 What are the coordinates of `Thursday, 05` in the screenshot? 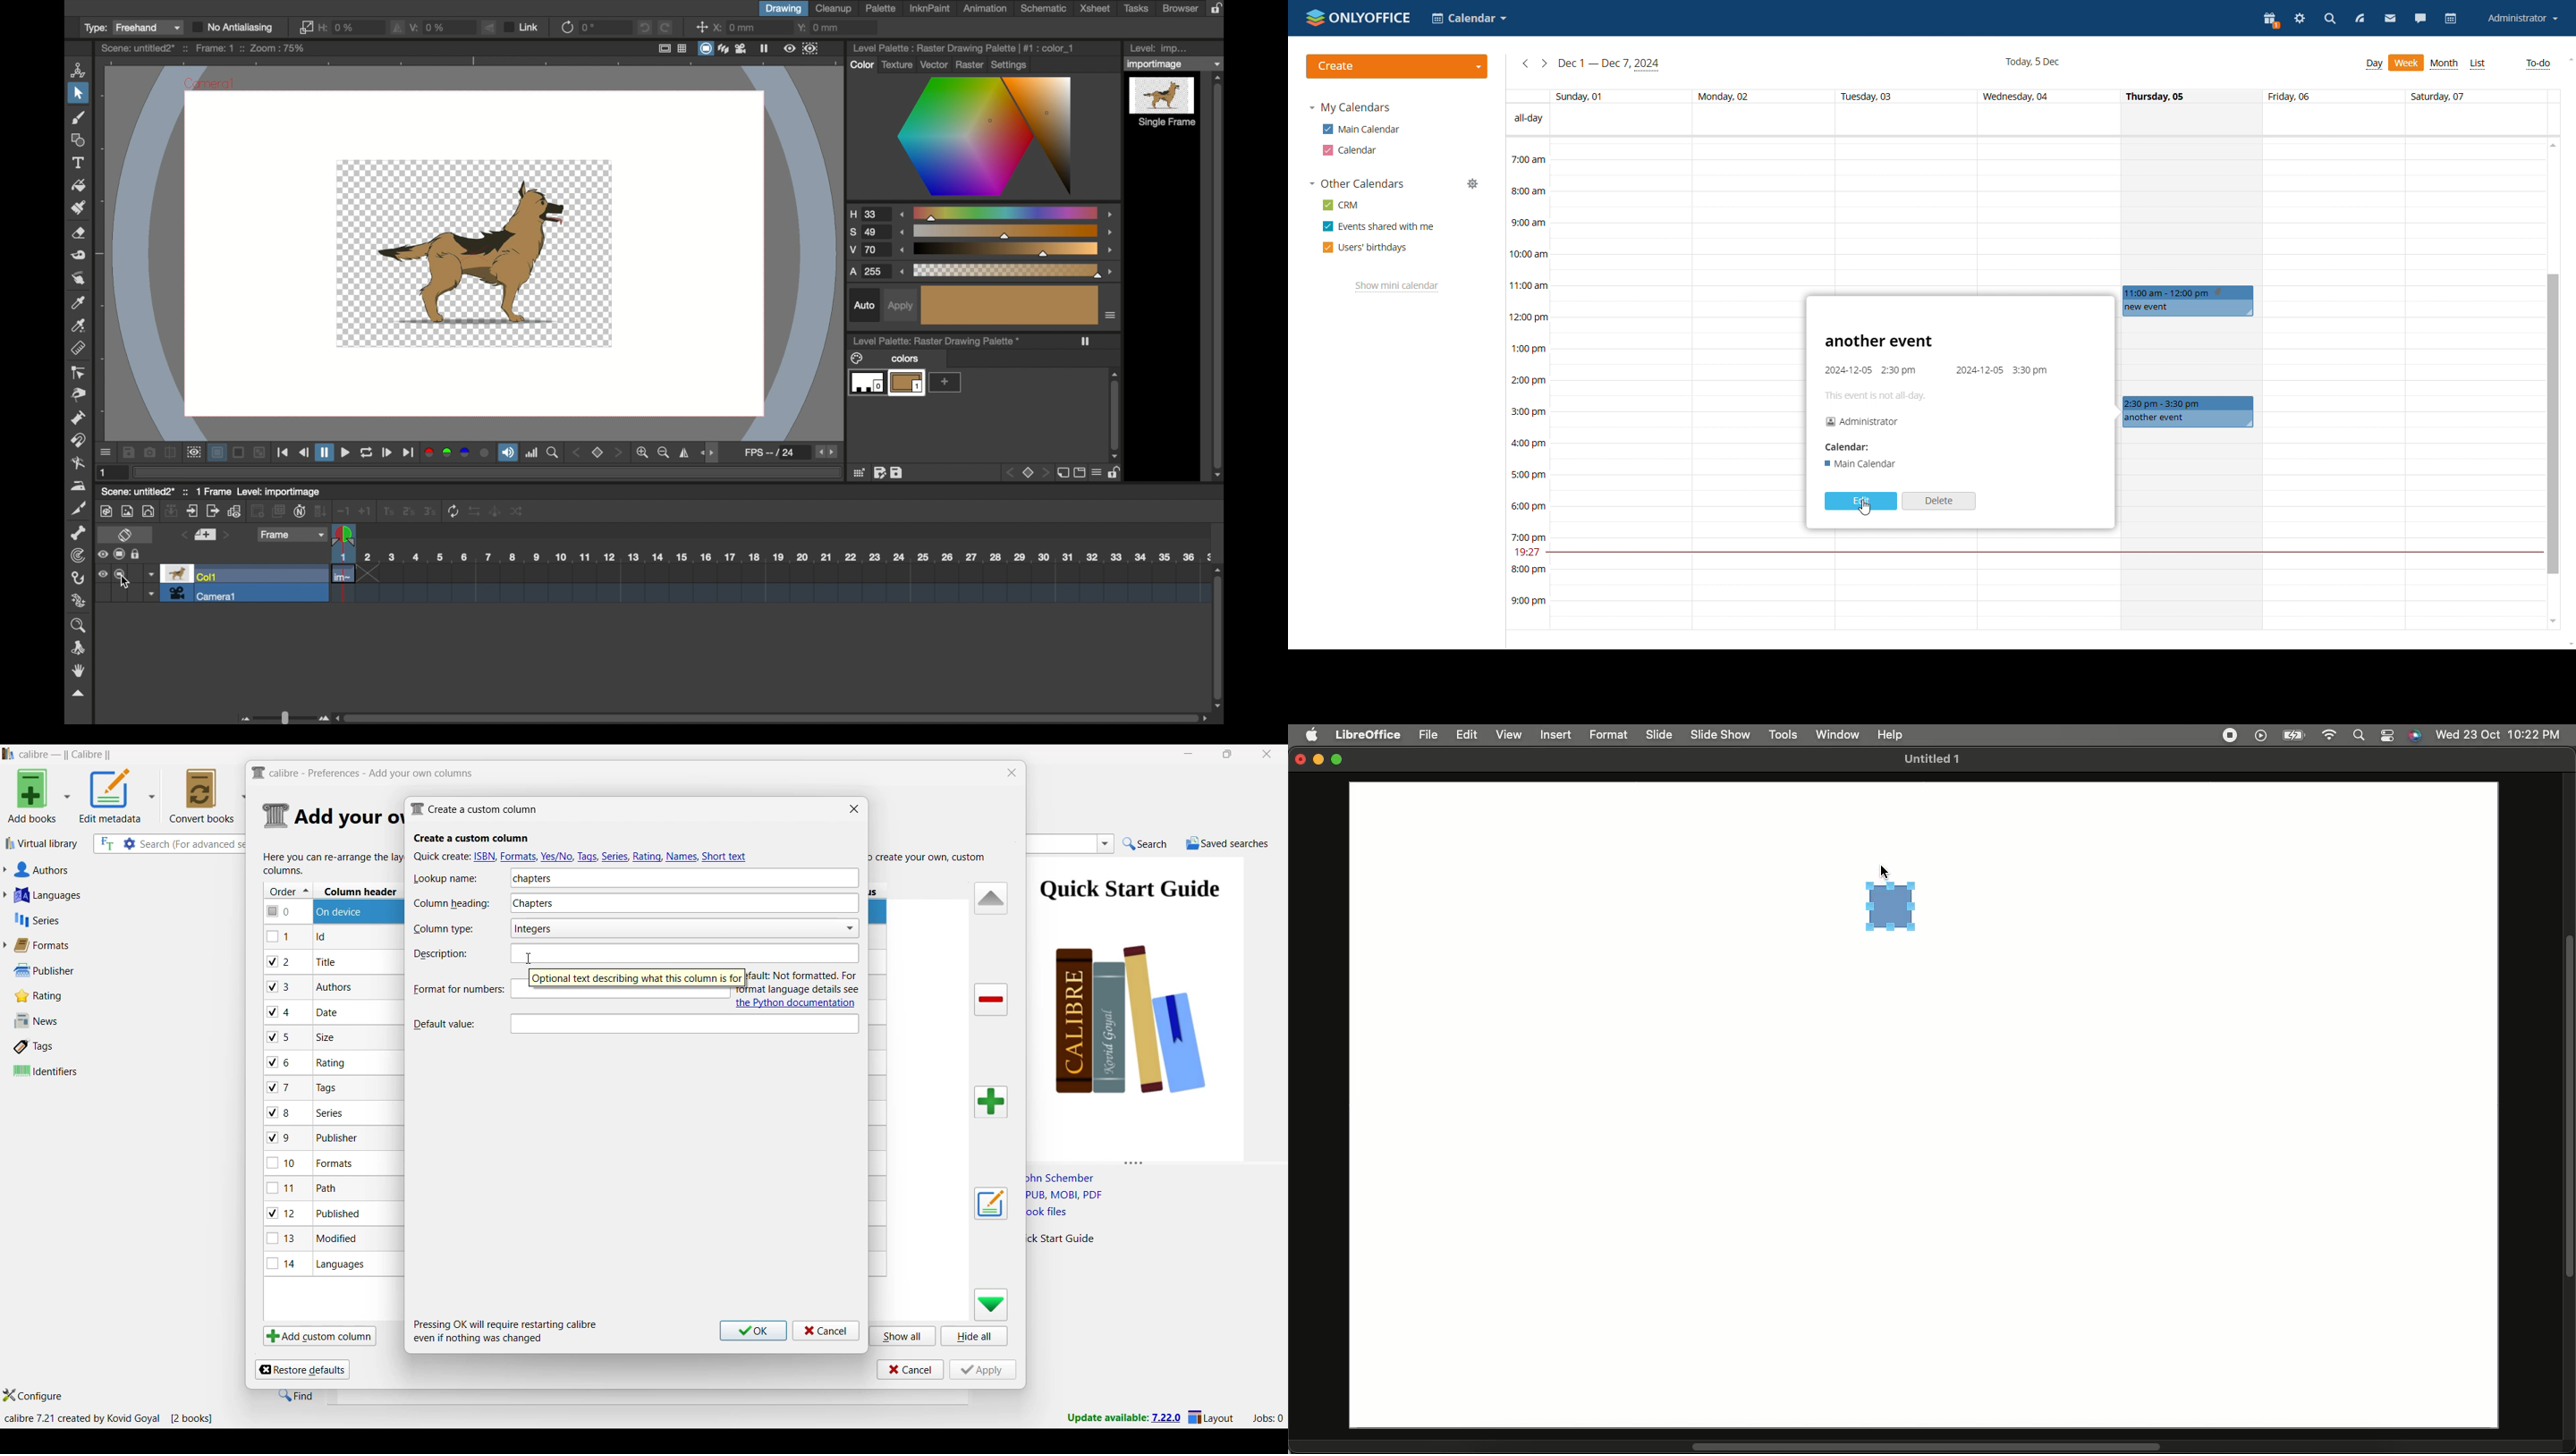 It's located at (2157, 96).